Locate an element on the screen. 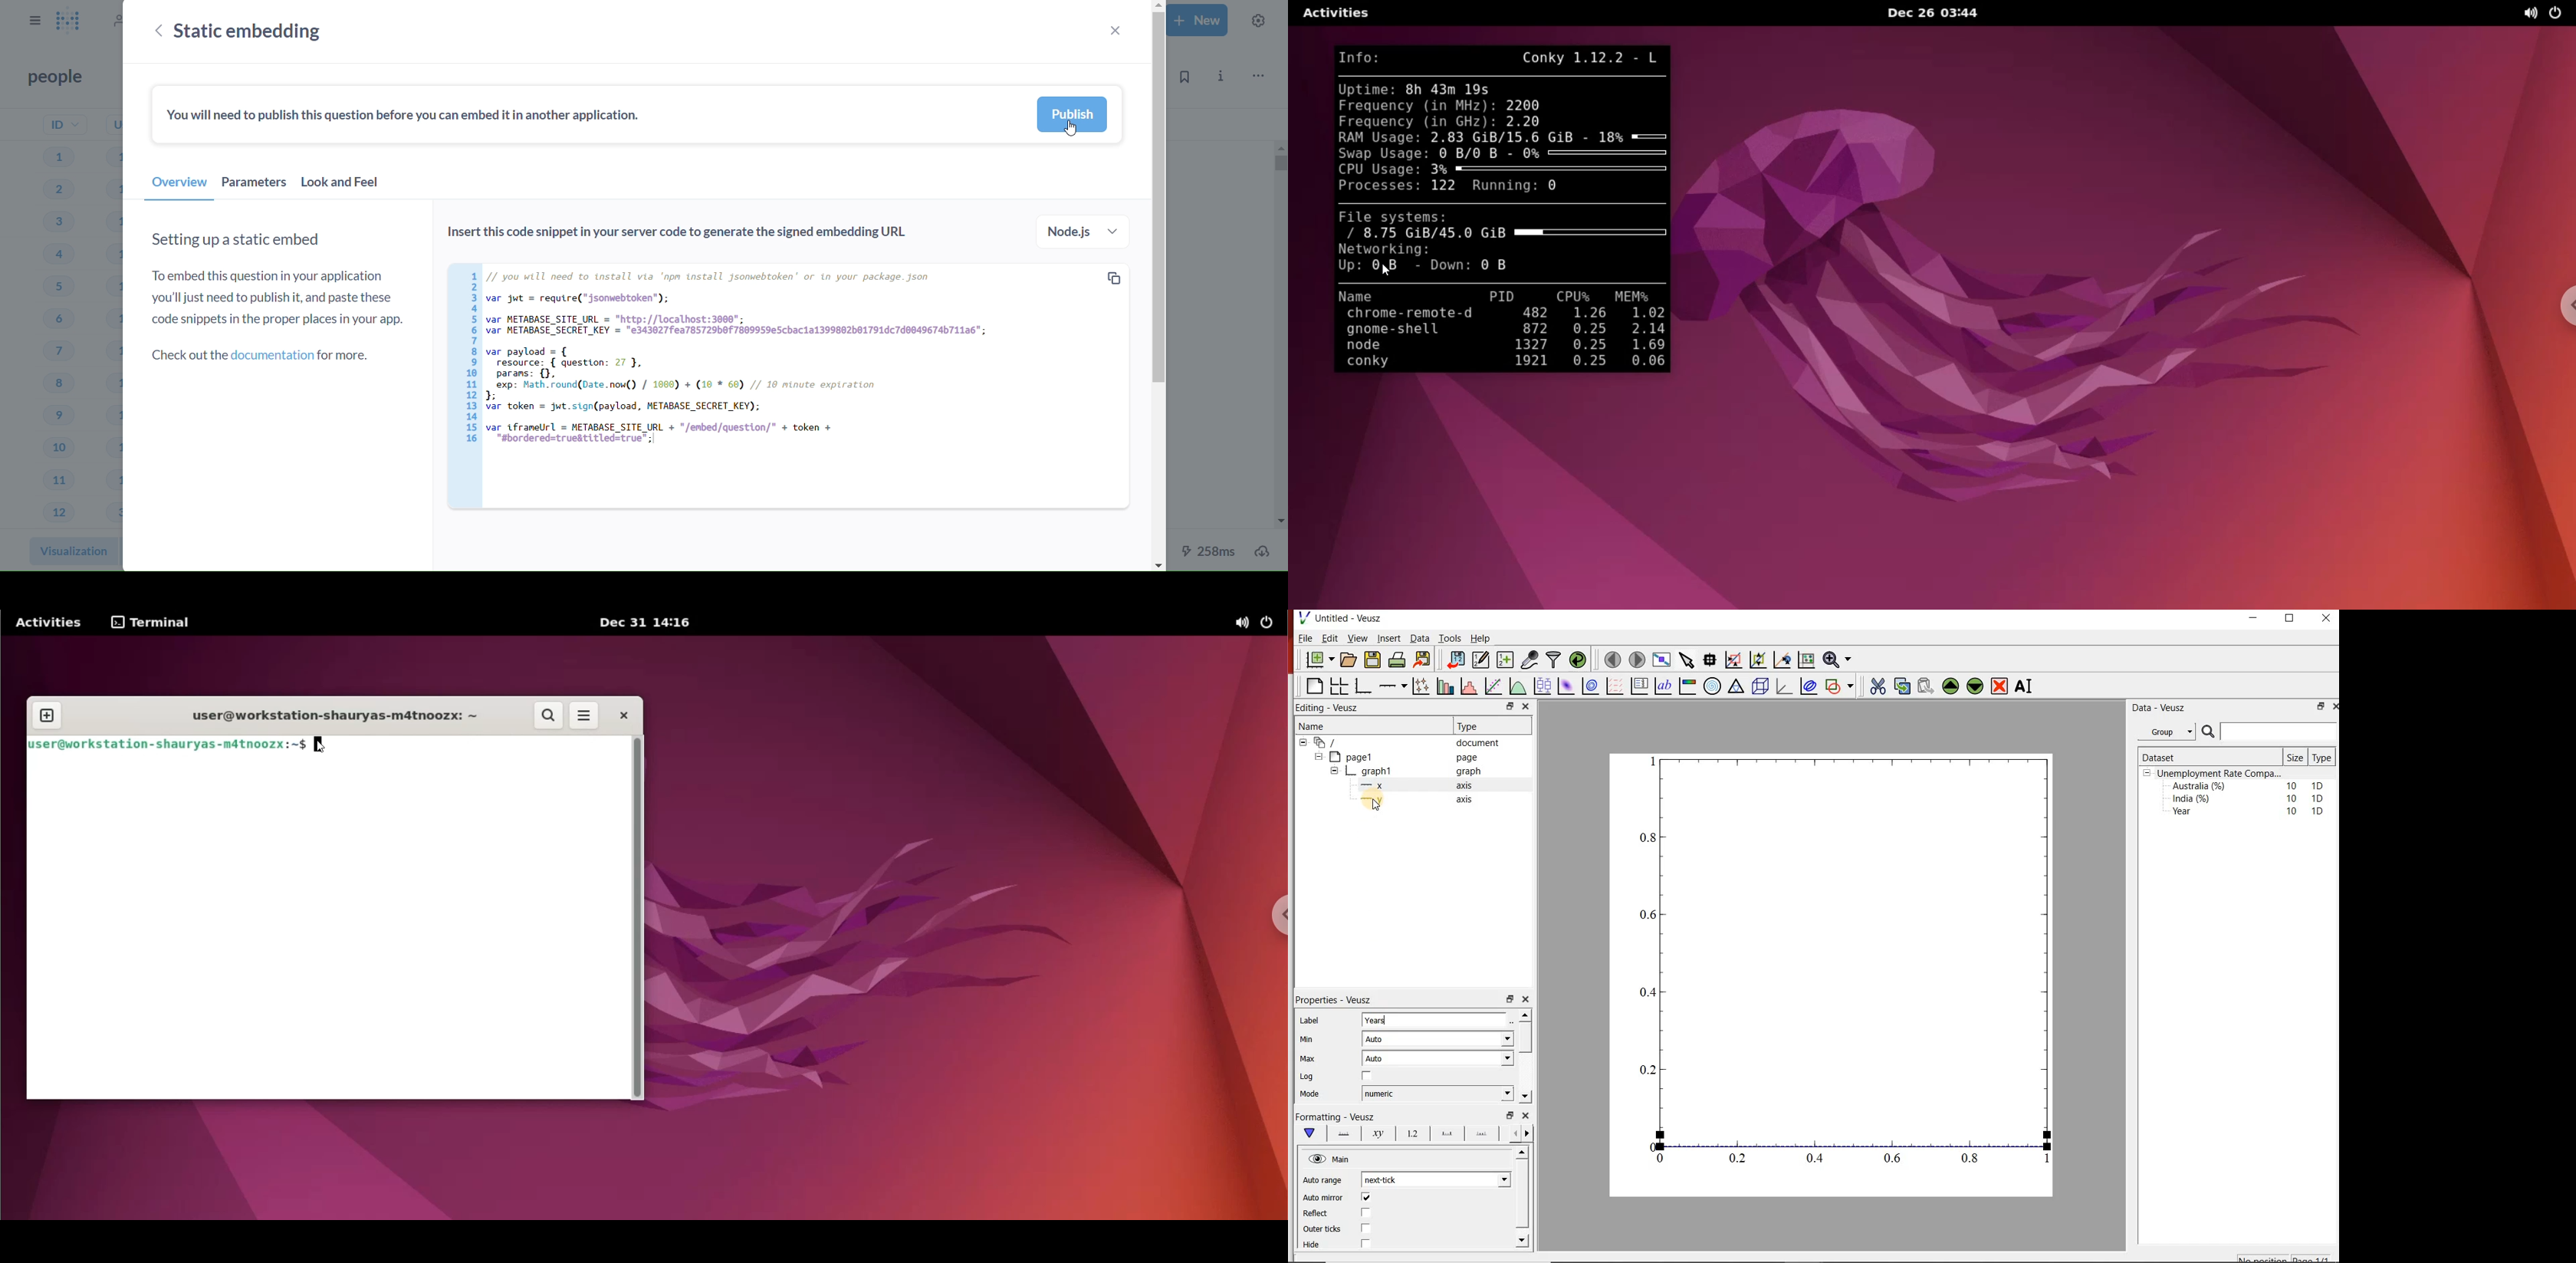 The width and height of the screenshot is (2576, 1288). Outer ticks is located at coordinates (1322, 1229).